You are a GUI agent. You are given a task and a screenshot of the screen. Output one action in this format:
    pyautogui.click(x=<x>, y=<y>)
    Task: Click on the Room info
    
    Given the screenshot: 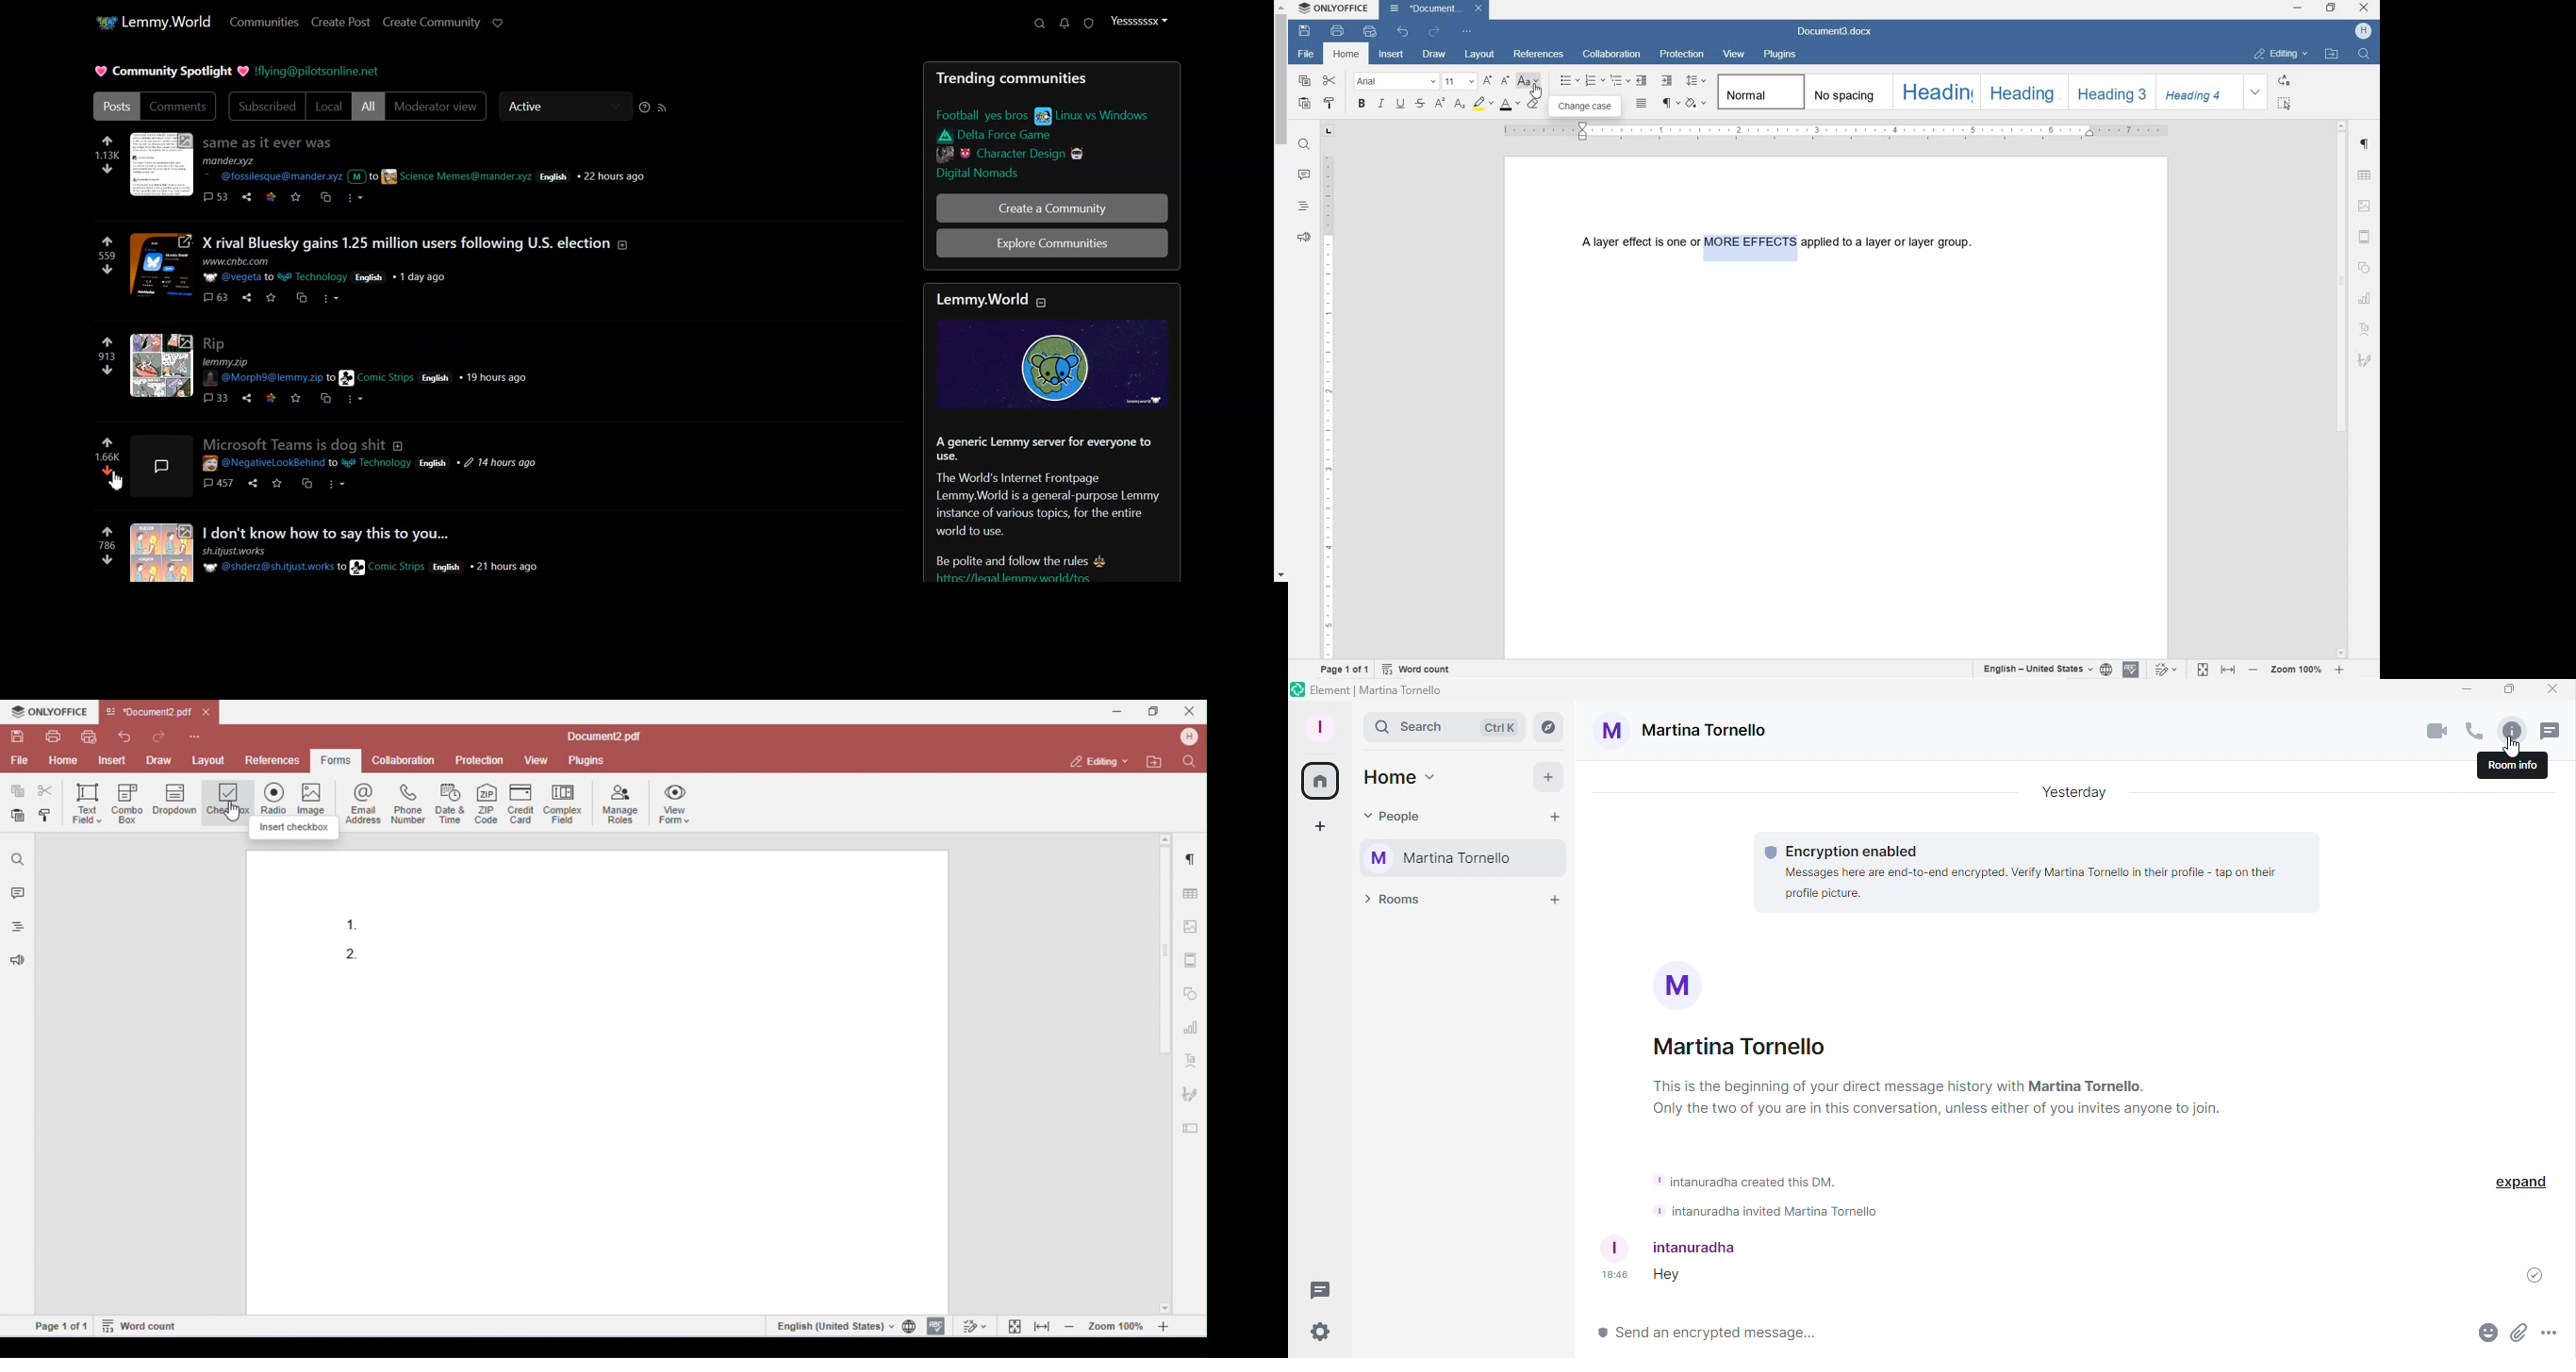 What is the action you would take?
    pyautogui.click(x=2507, y=767)
    